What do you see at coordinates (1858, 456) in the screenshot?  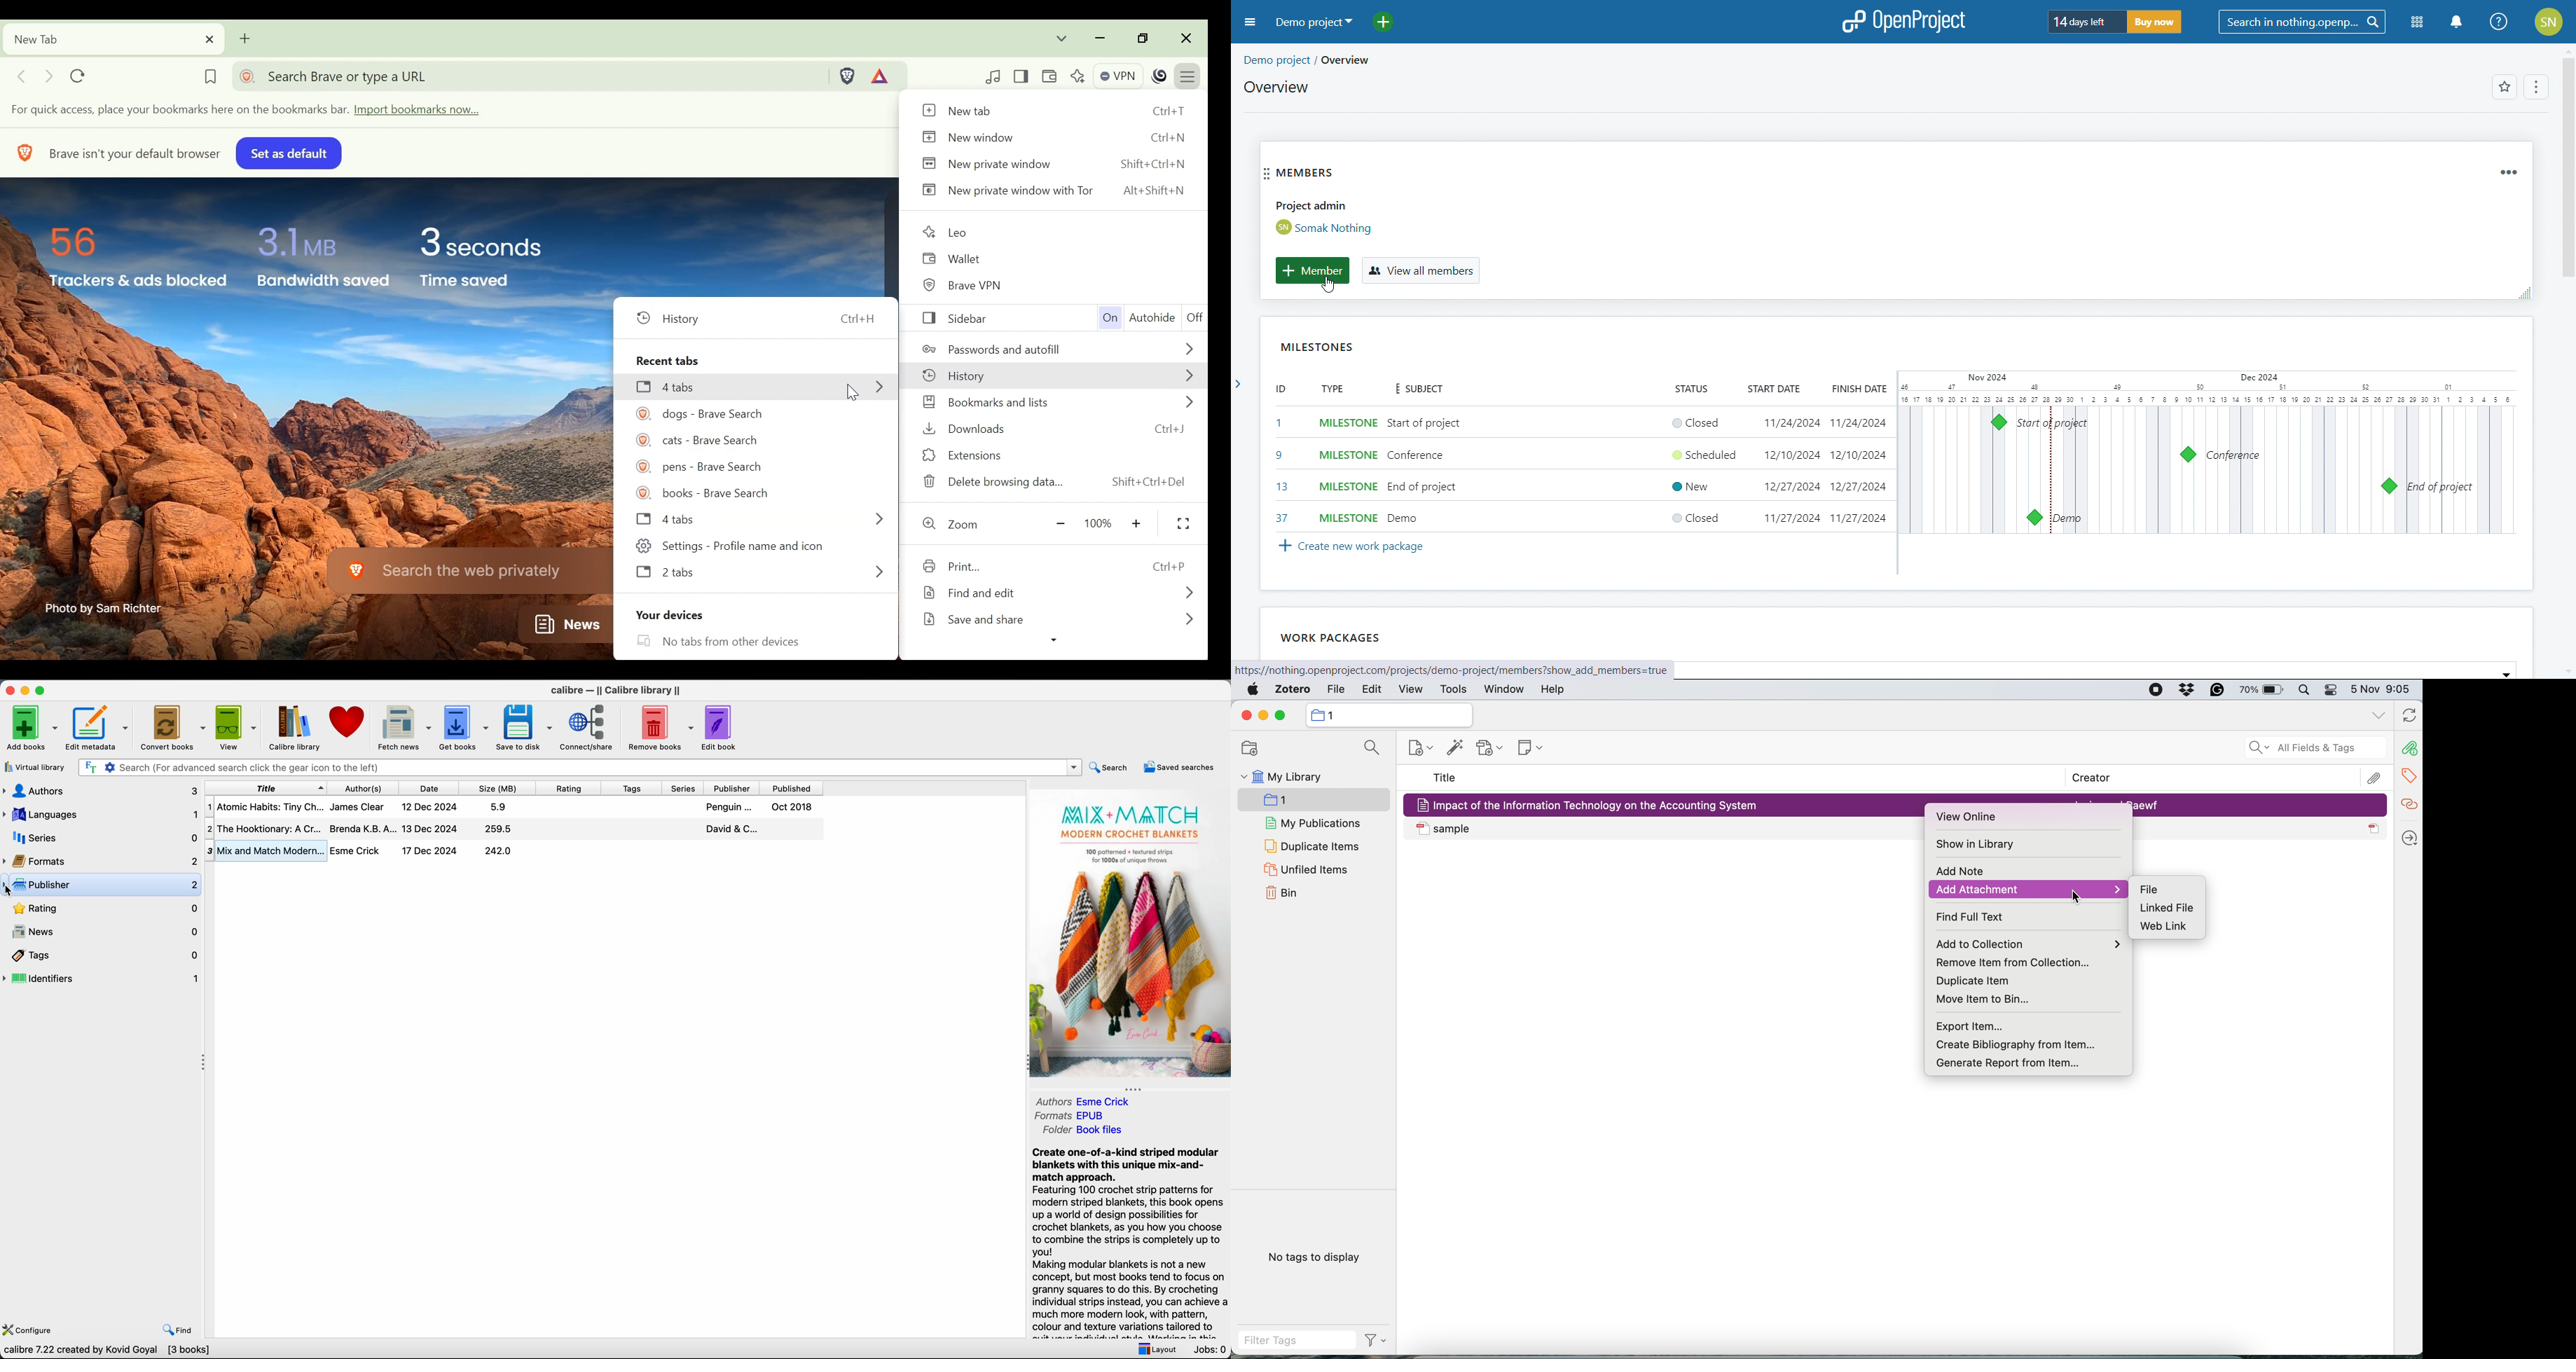 I see `12/10/2024` at bounding box center [1858, 456].